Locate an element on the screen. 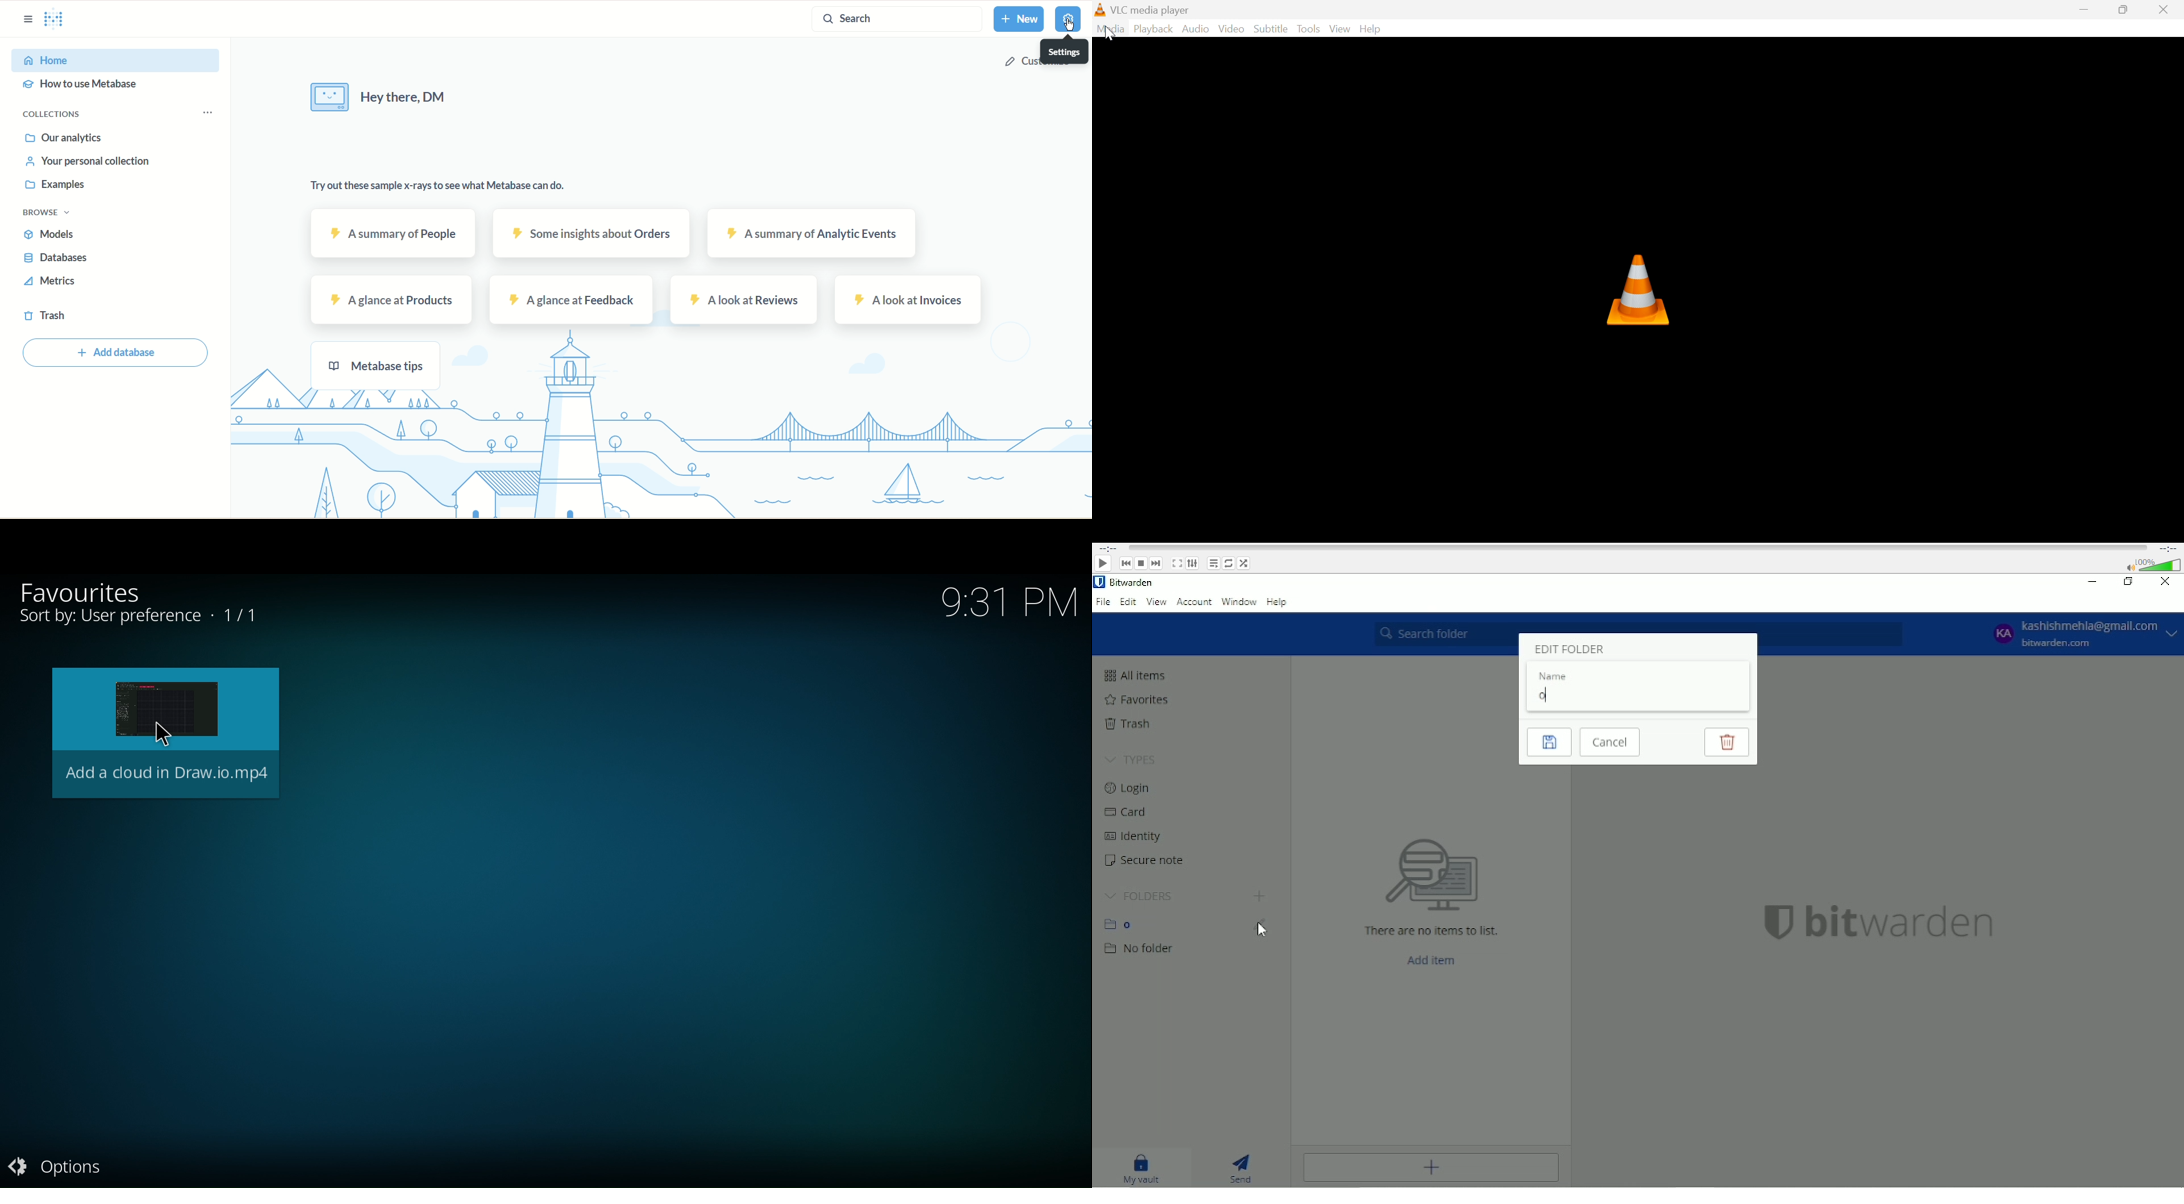  Account is located at coordinates (1194, 602).